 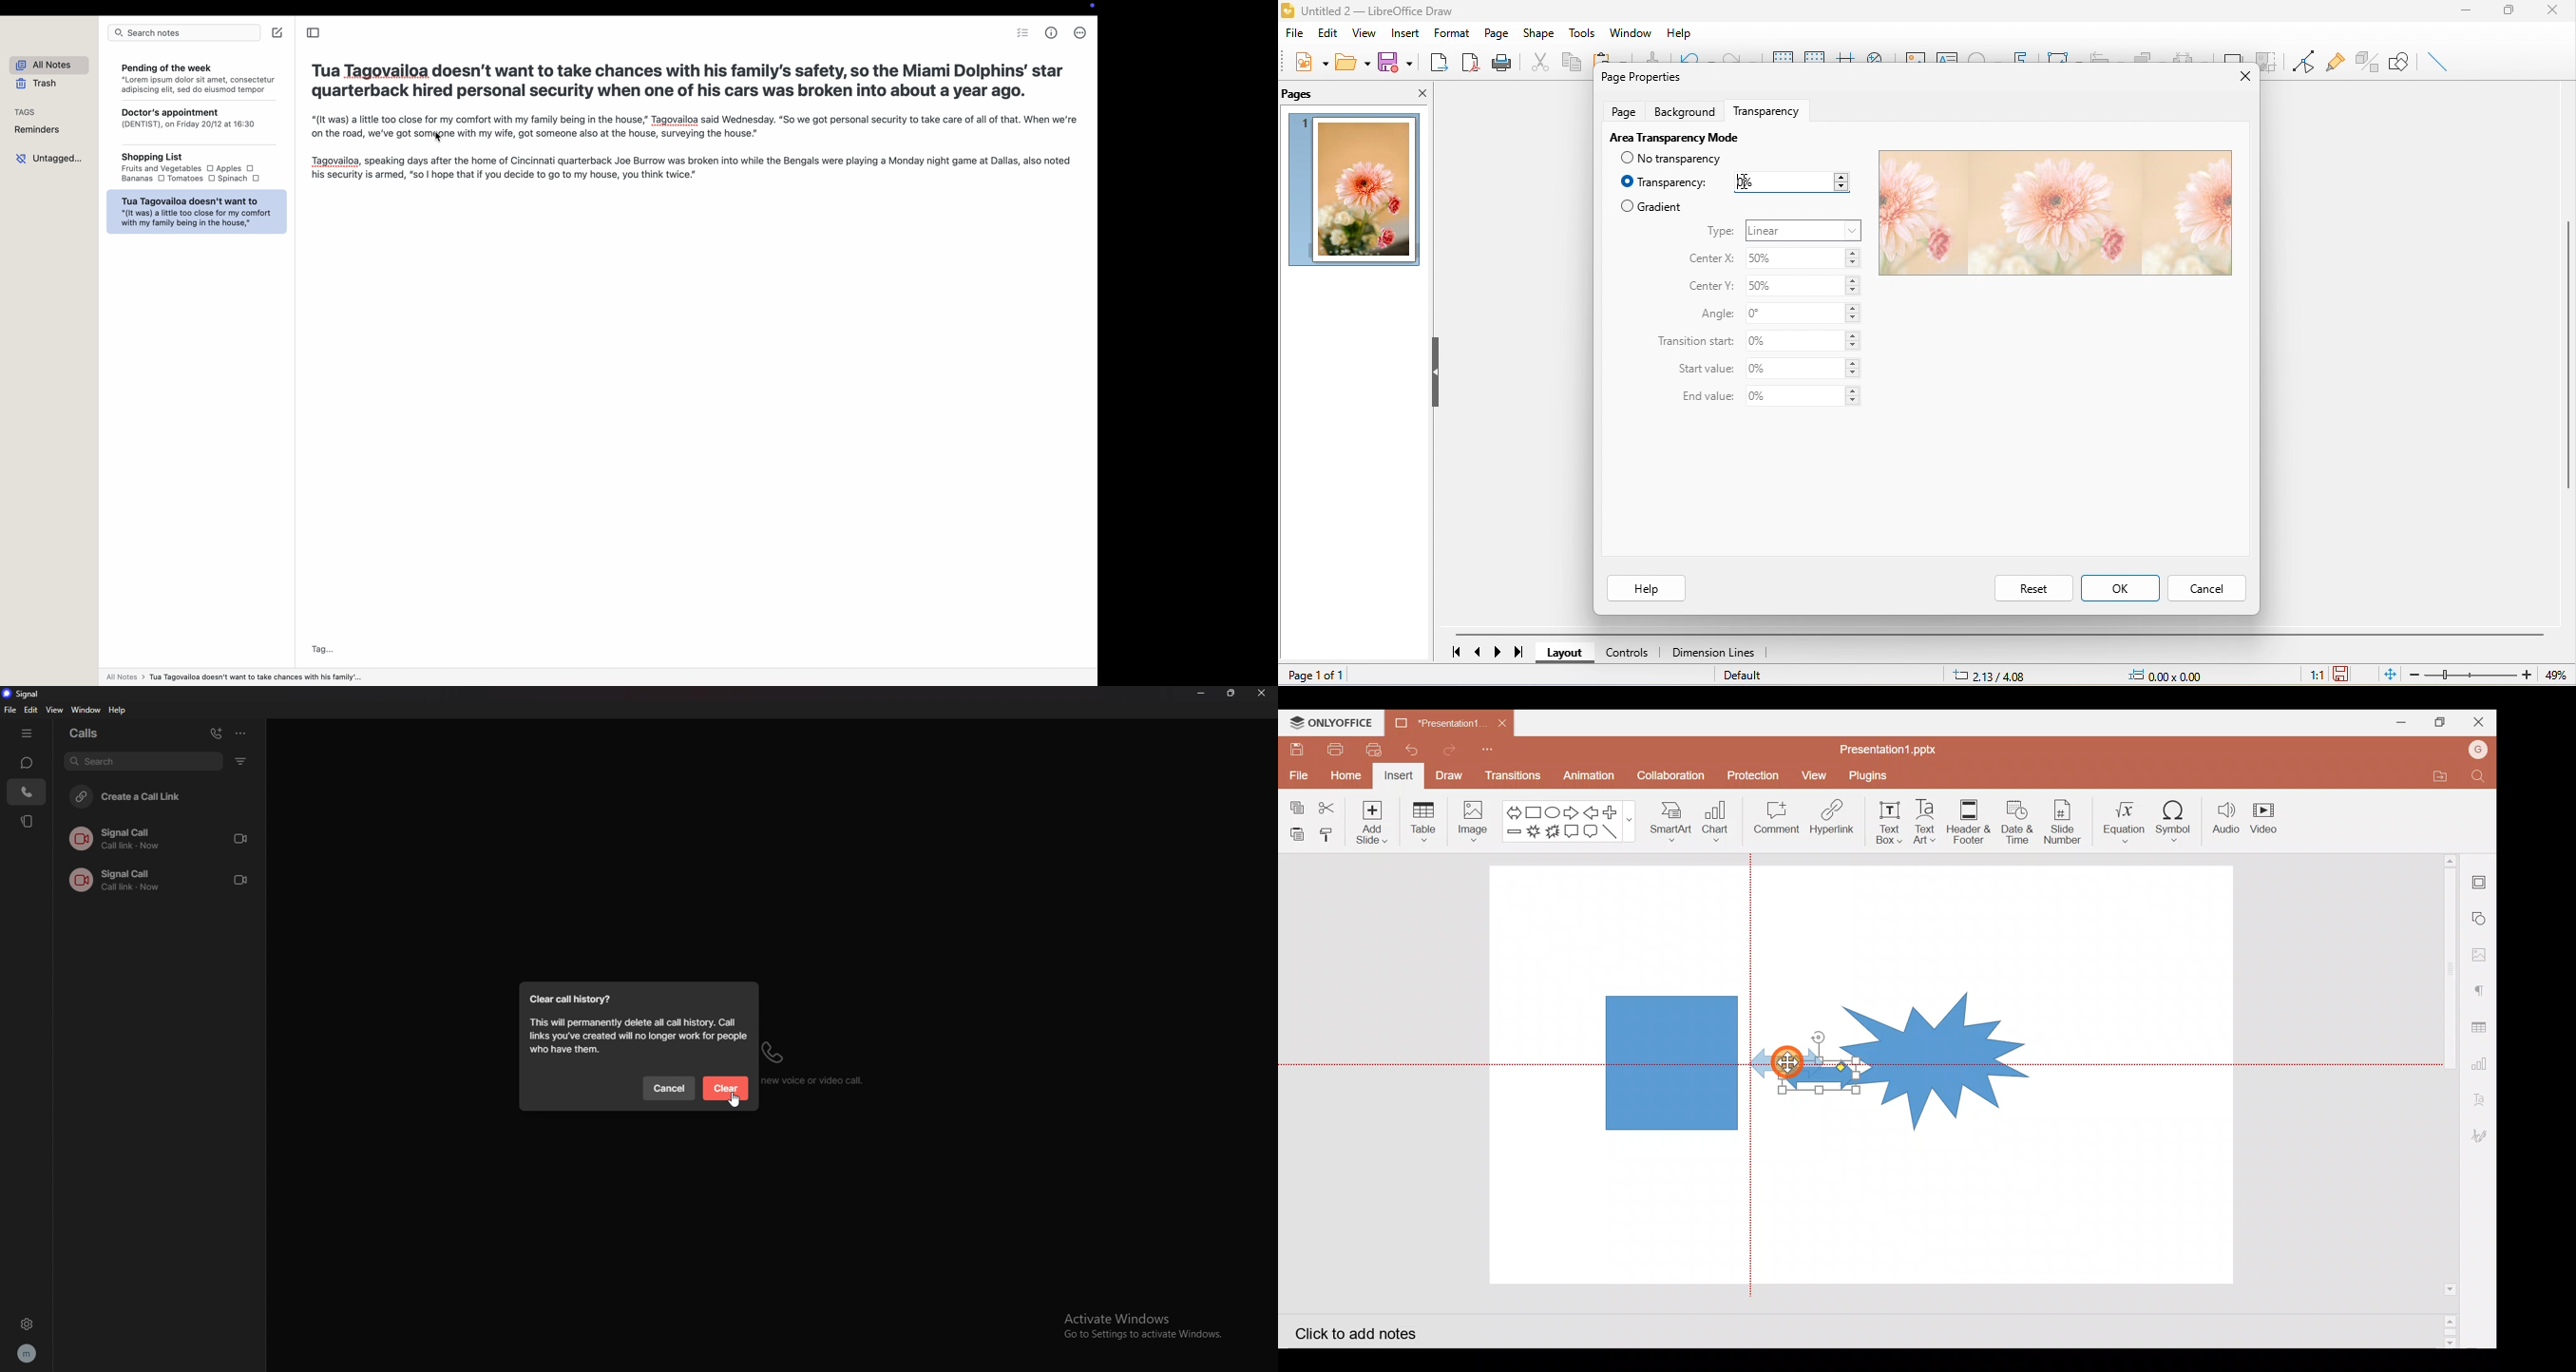 What do you see at coordinates (1682, 159) in the screenshot?
I see `no transparency` at bounding box center [1682, 159].